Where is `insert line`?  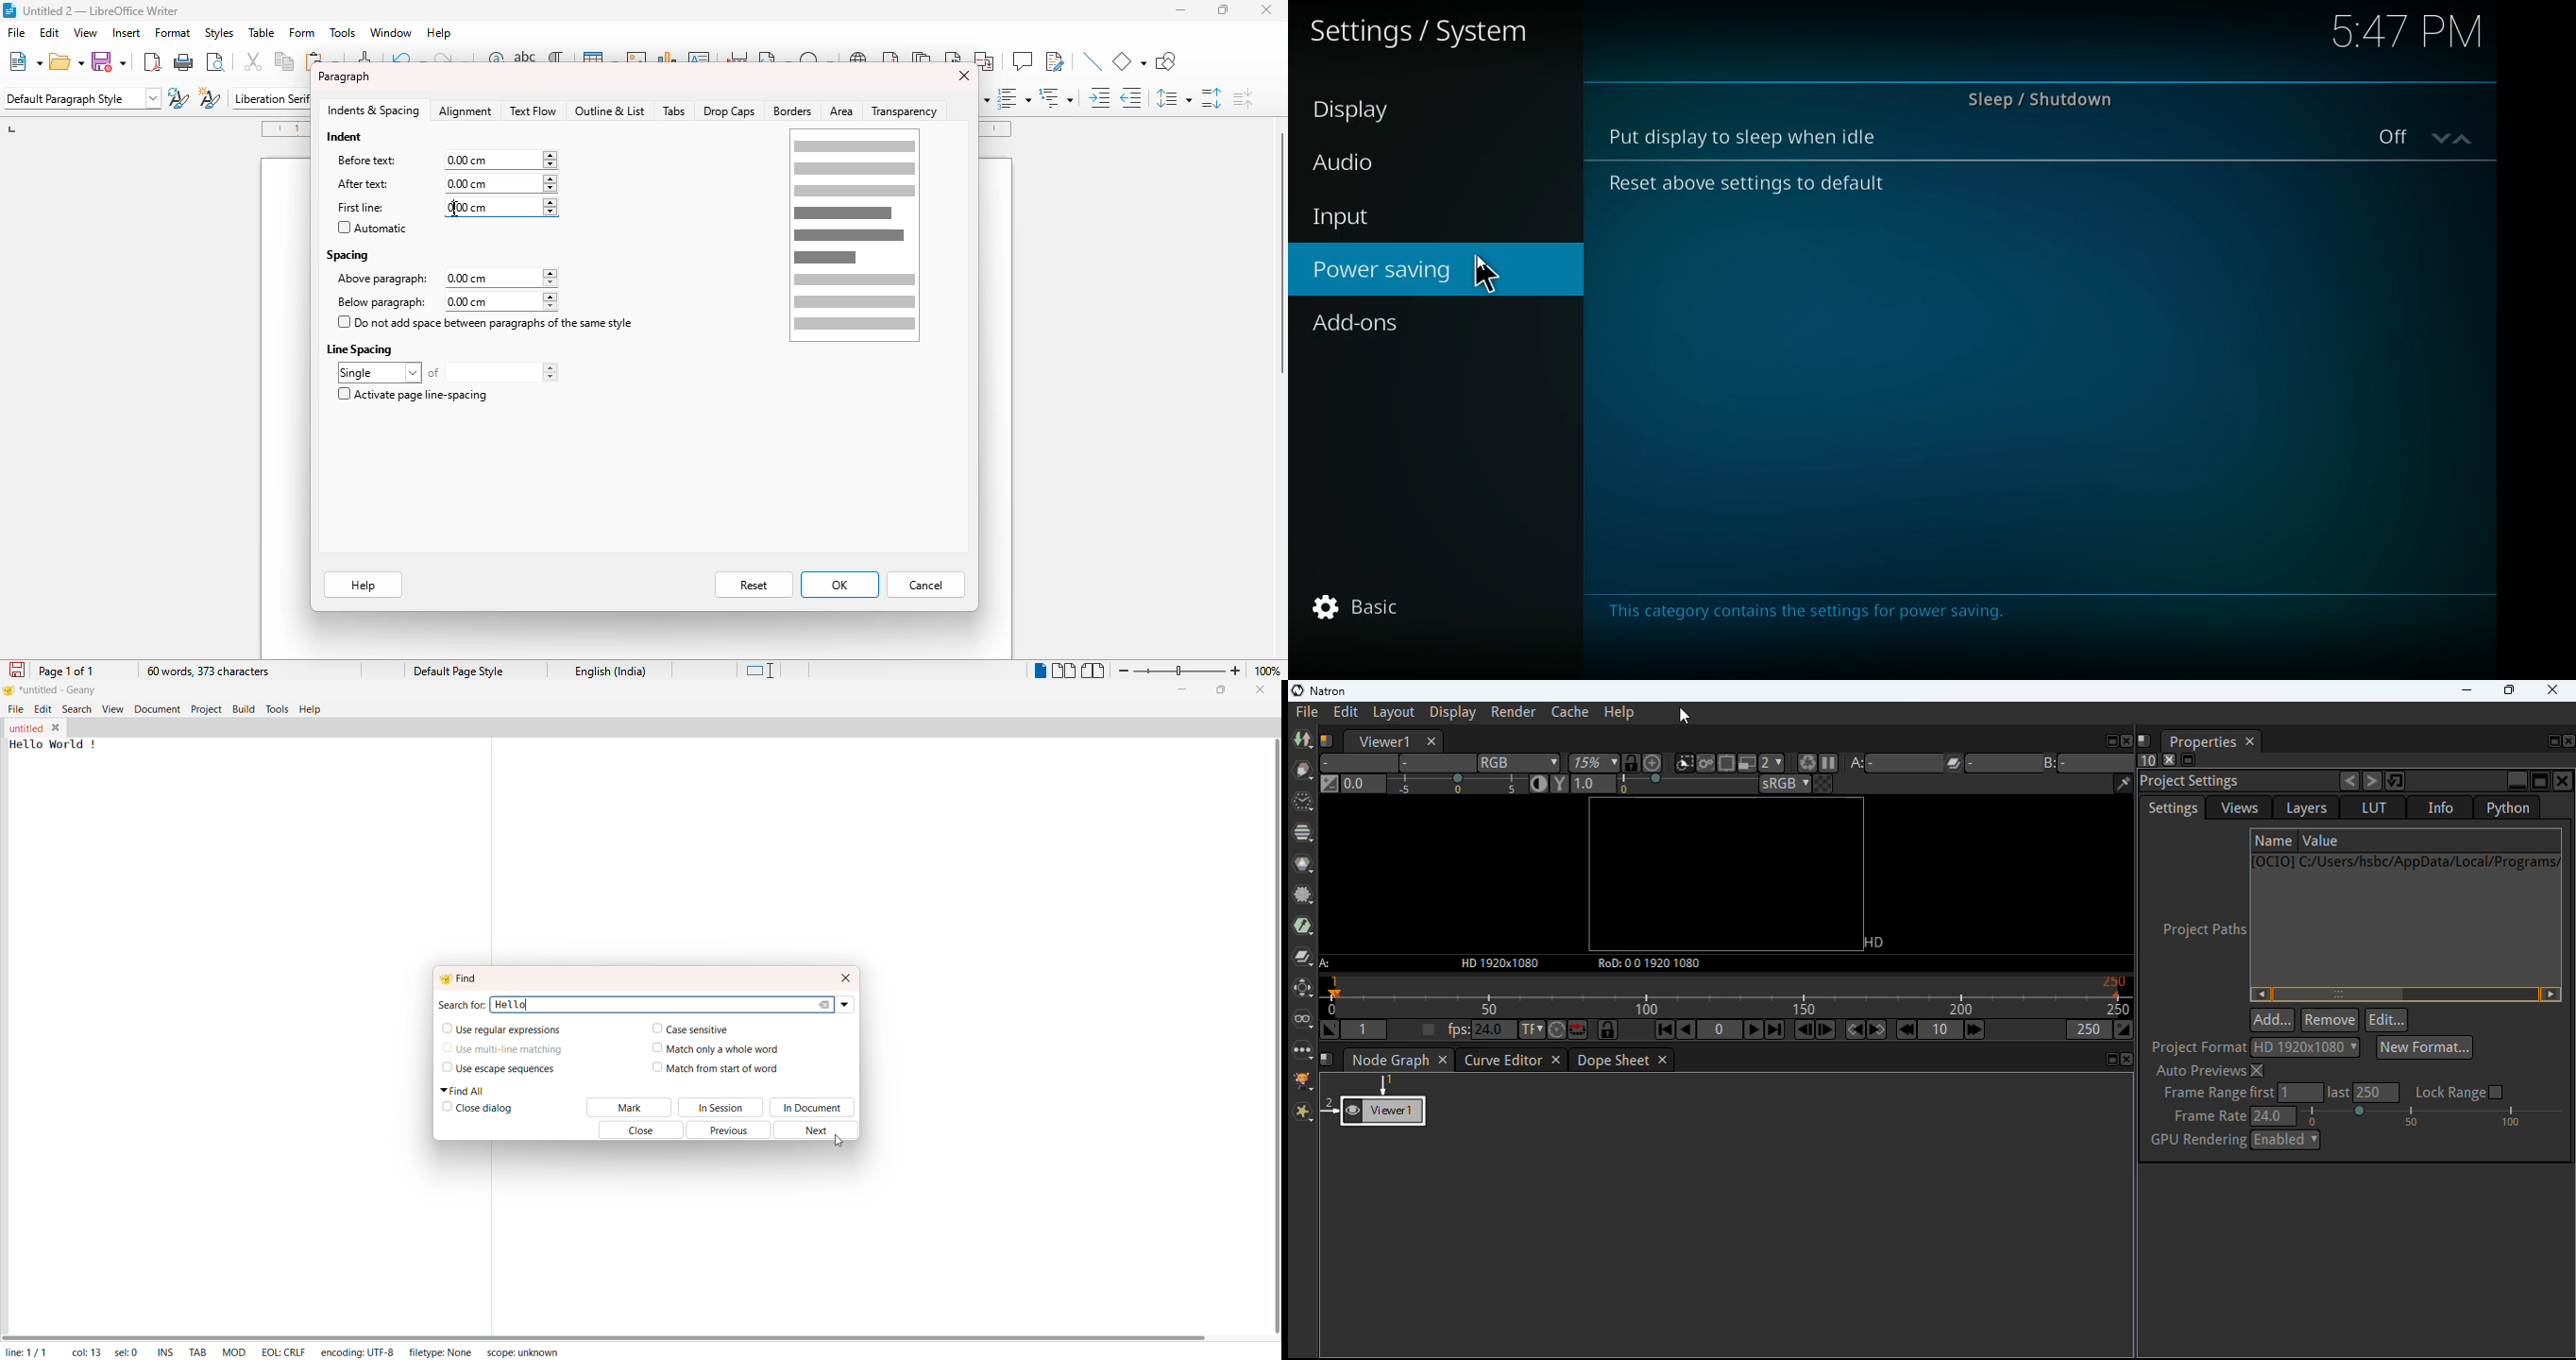
insert line is located at coordinates (1093, 61).